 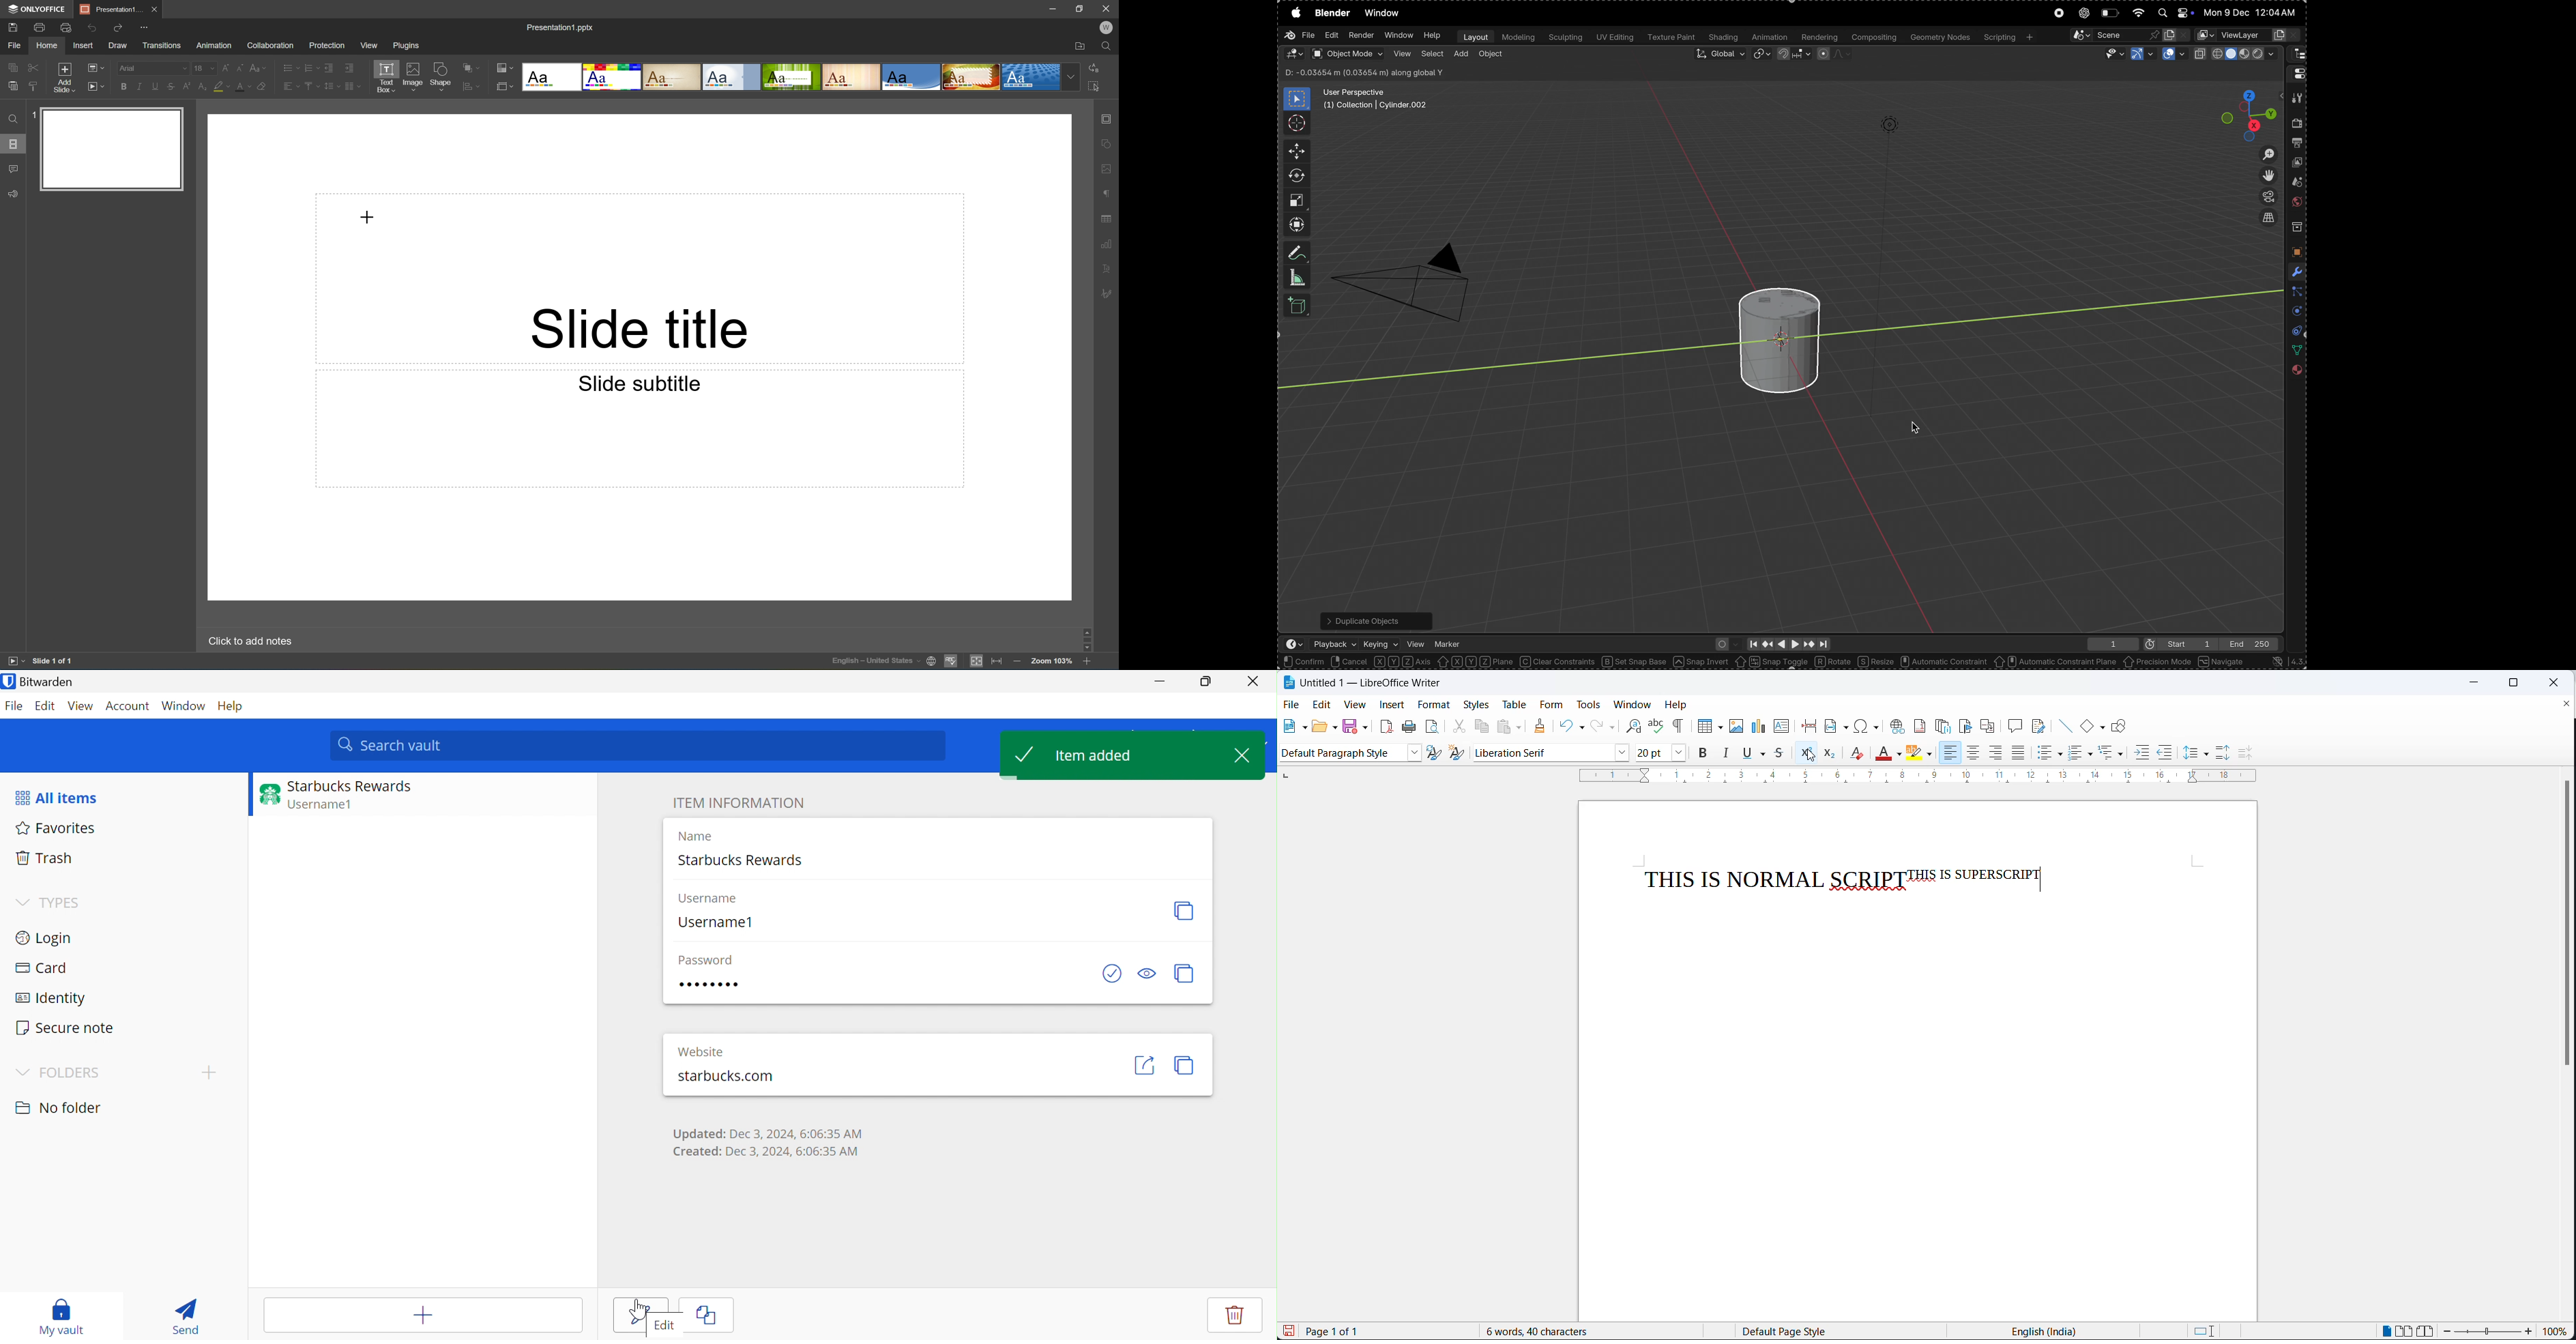 I want to click on Image, so click(x=414, y=79).